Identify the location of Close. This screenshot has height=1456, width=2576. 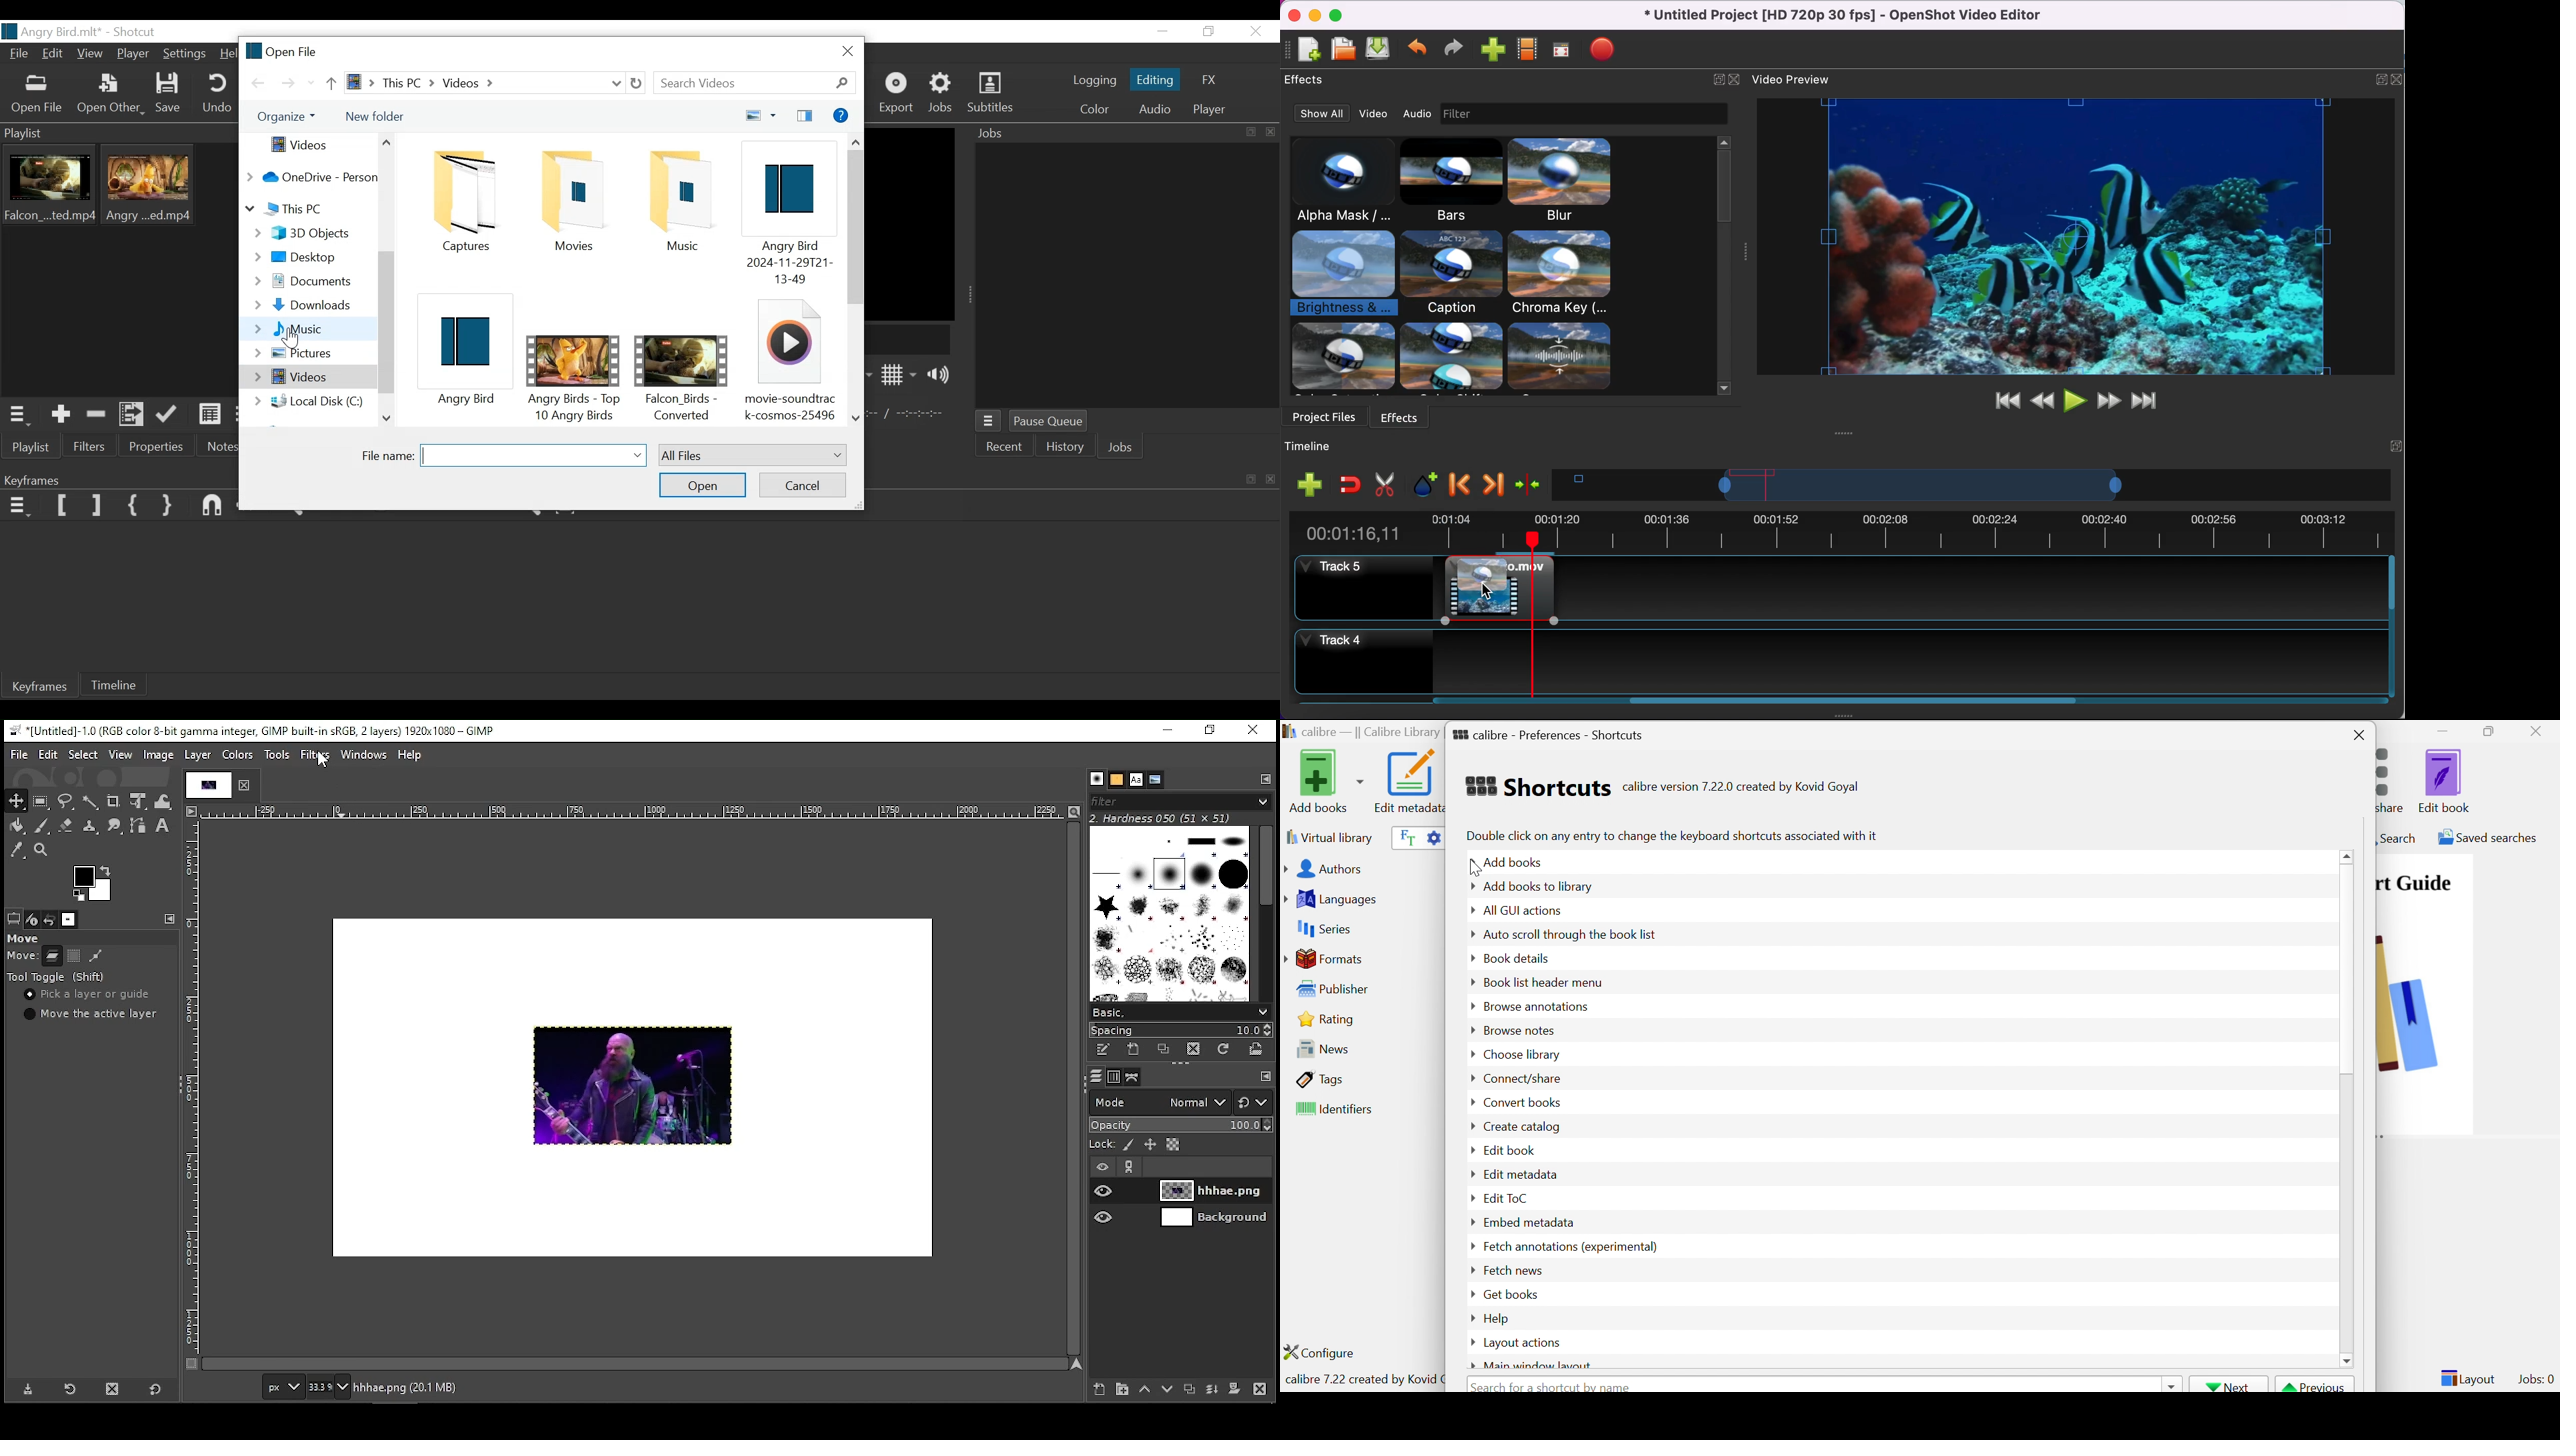
(845, 51).